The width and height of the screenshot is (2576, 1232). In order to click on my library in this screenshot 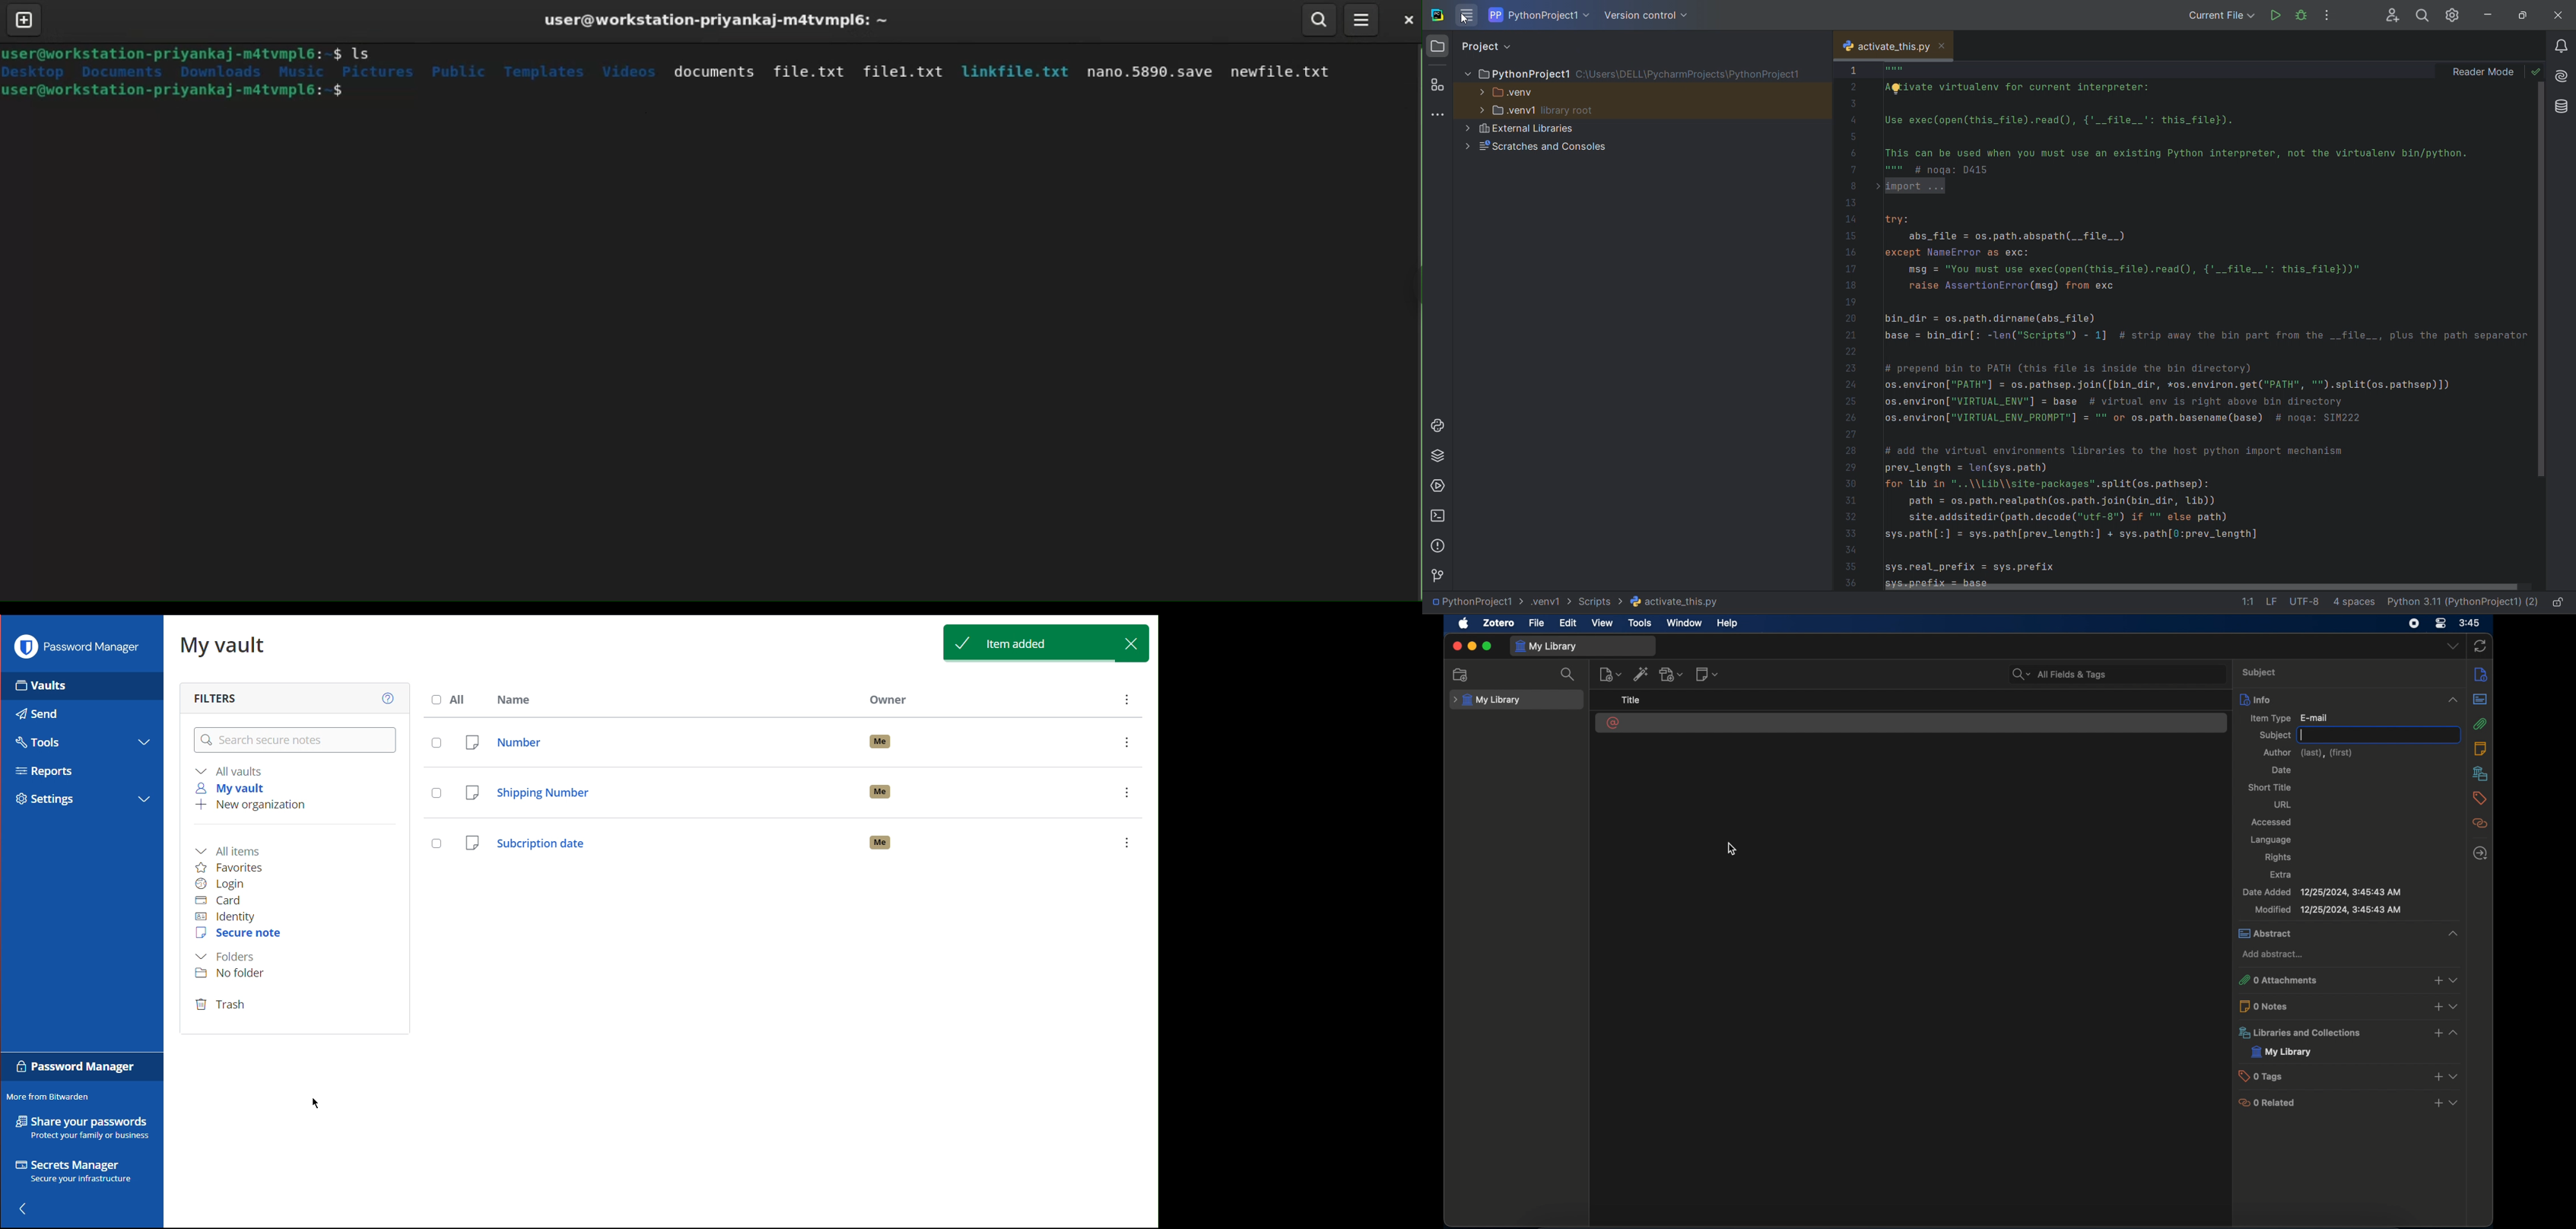, I will do `click(2282, 1052)`.